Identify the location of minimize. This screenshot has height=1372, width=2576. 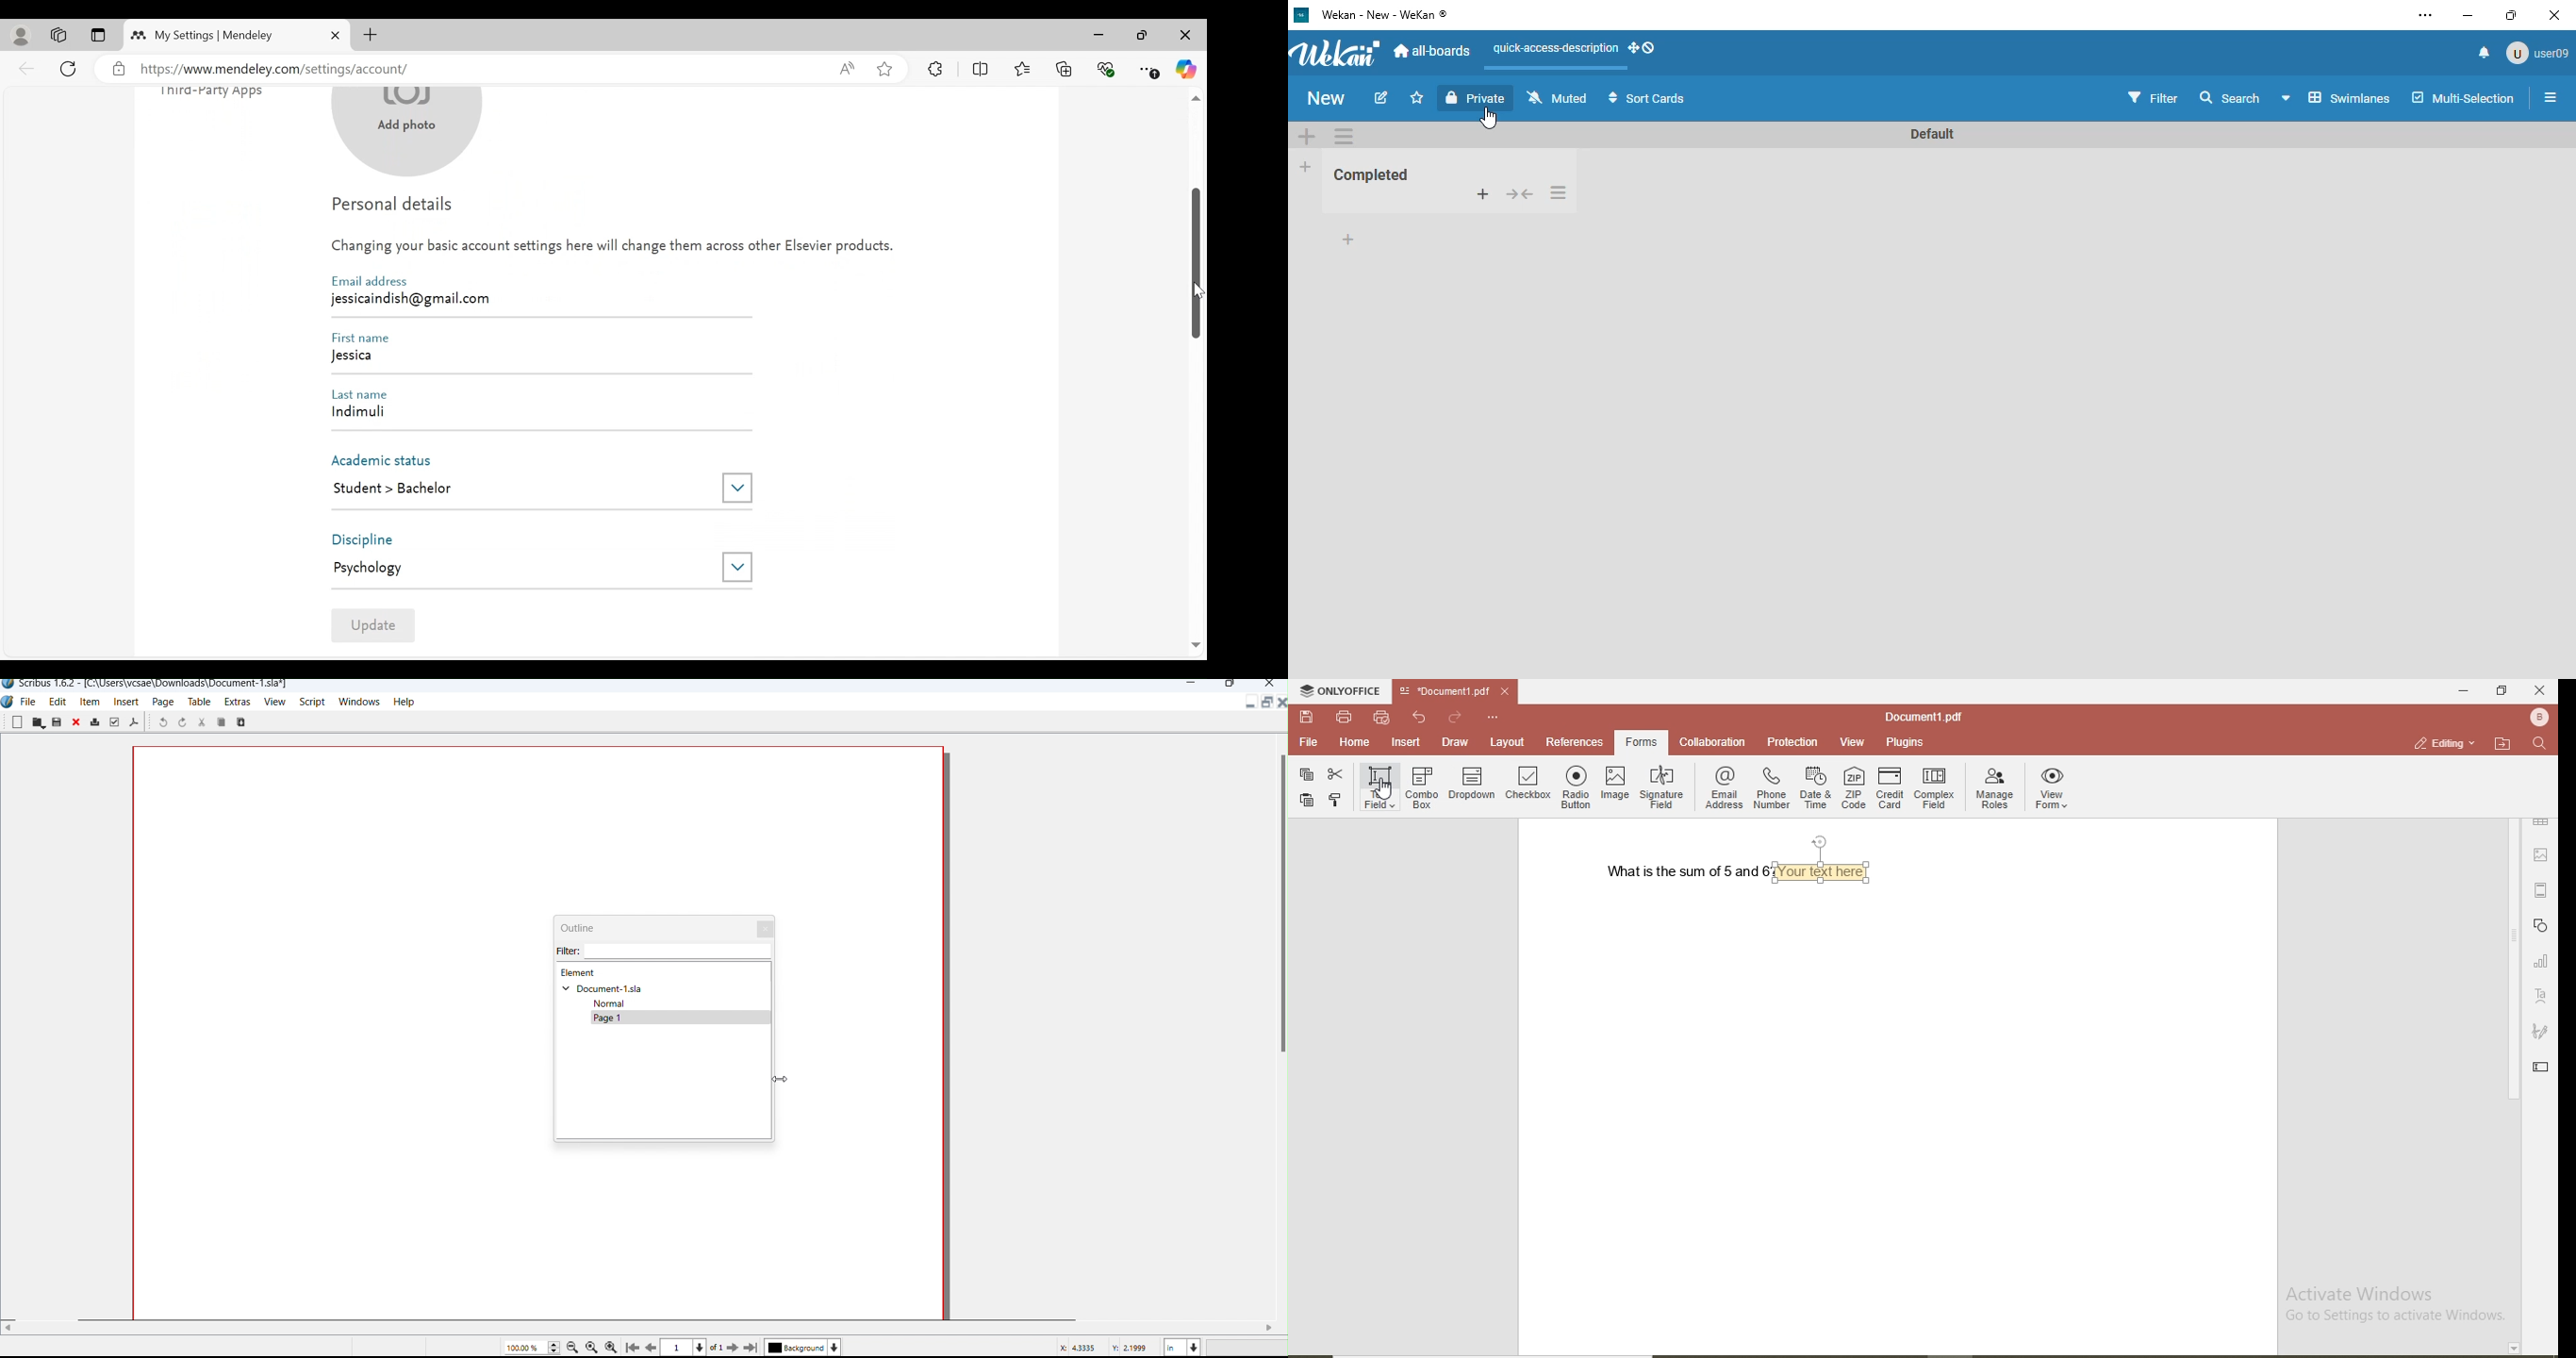
(2469, 15).